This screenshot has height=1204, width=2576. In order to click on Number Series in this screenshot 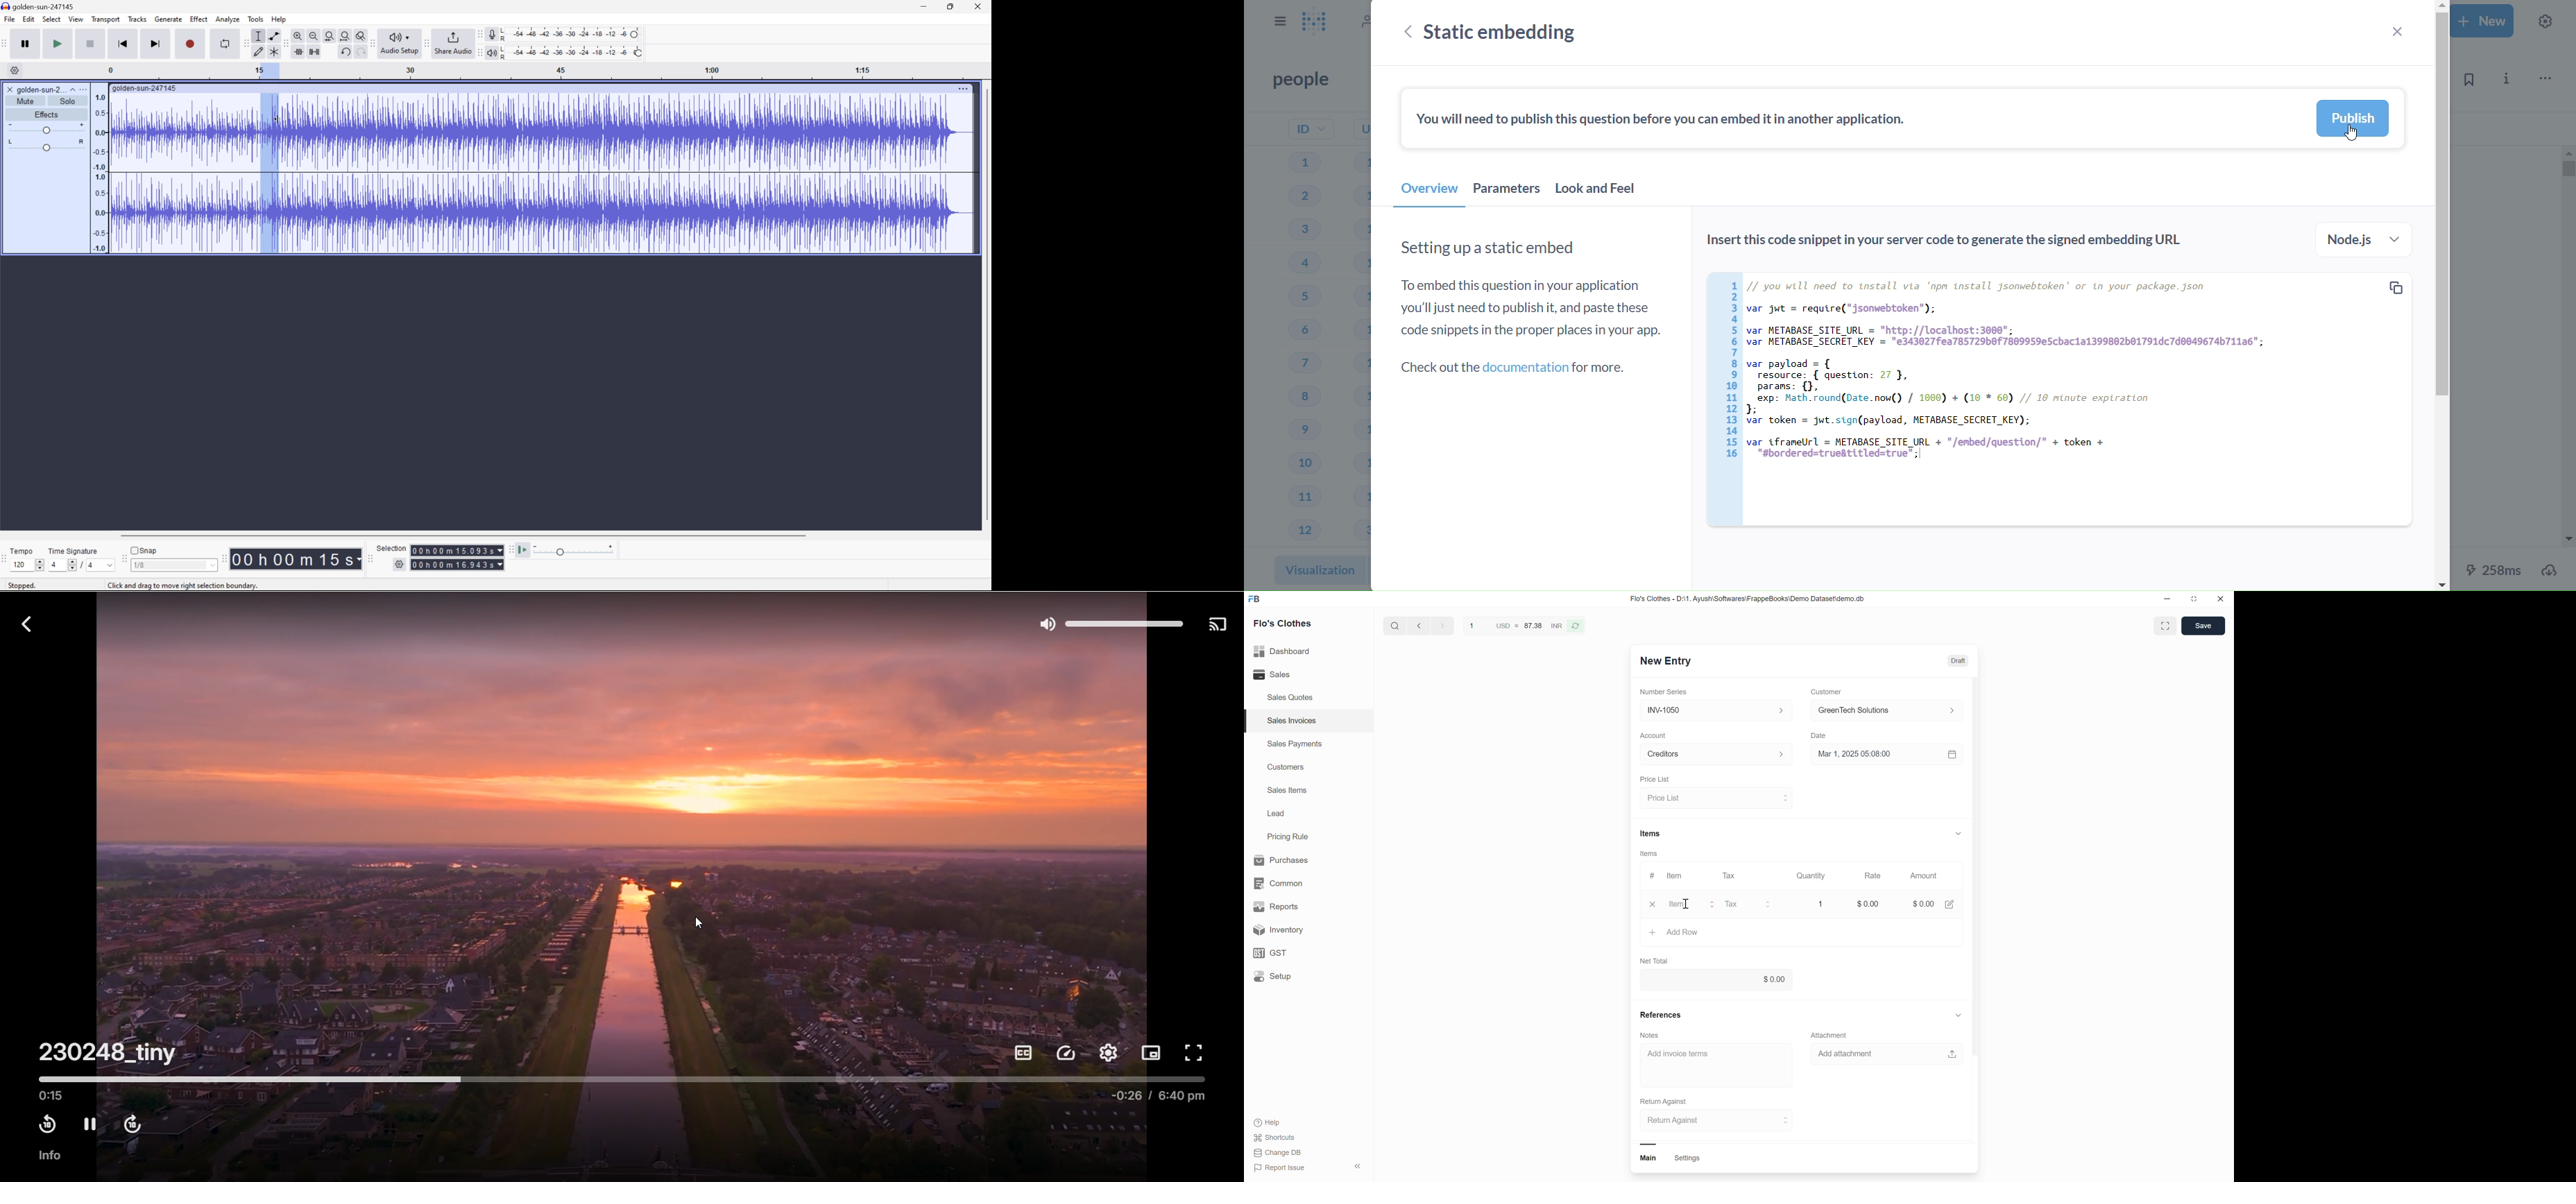, I will do `click(1664, 693)`.